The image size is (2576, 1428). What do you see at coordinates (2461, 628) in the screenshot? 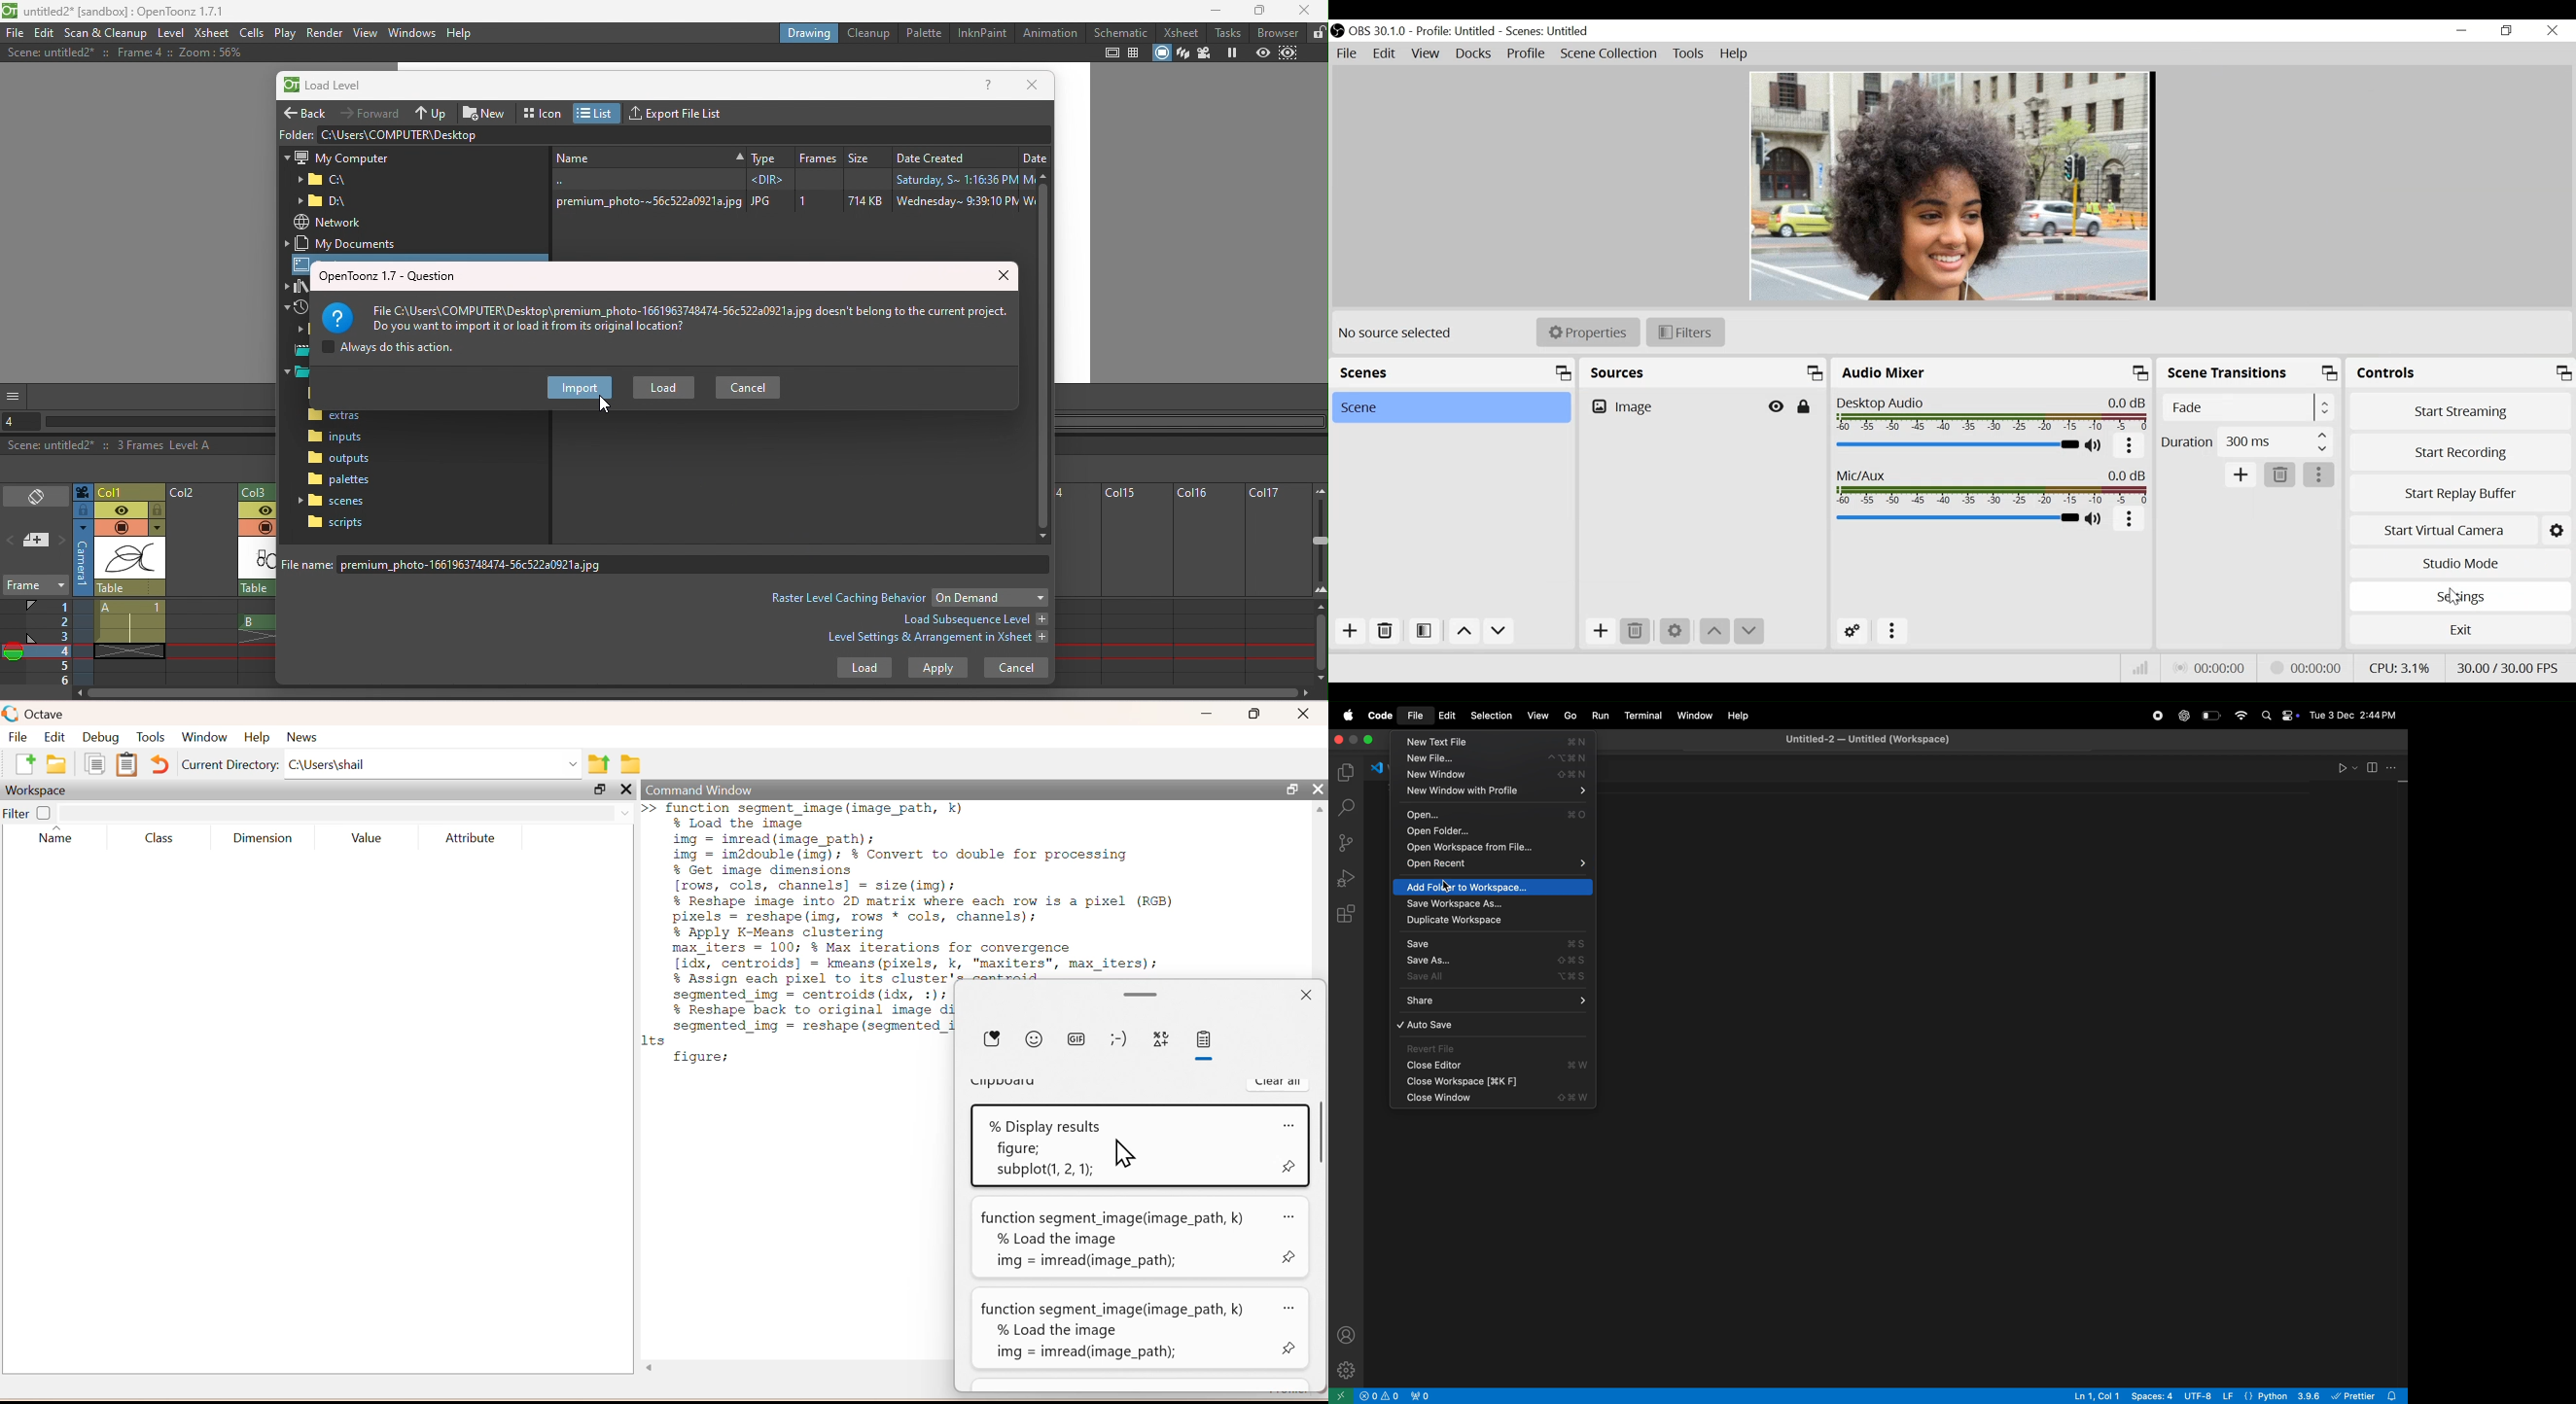
I see `Exit` at bounding box center [2461, 628].